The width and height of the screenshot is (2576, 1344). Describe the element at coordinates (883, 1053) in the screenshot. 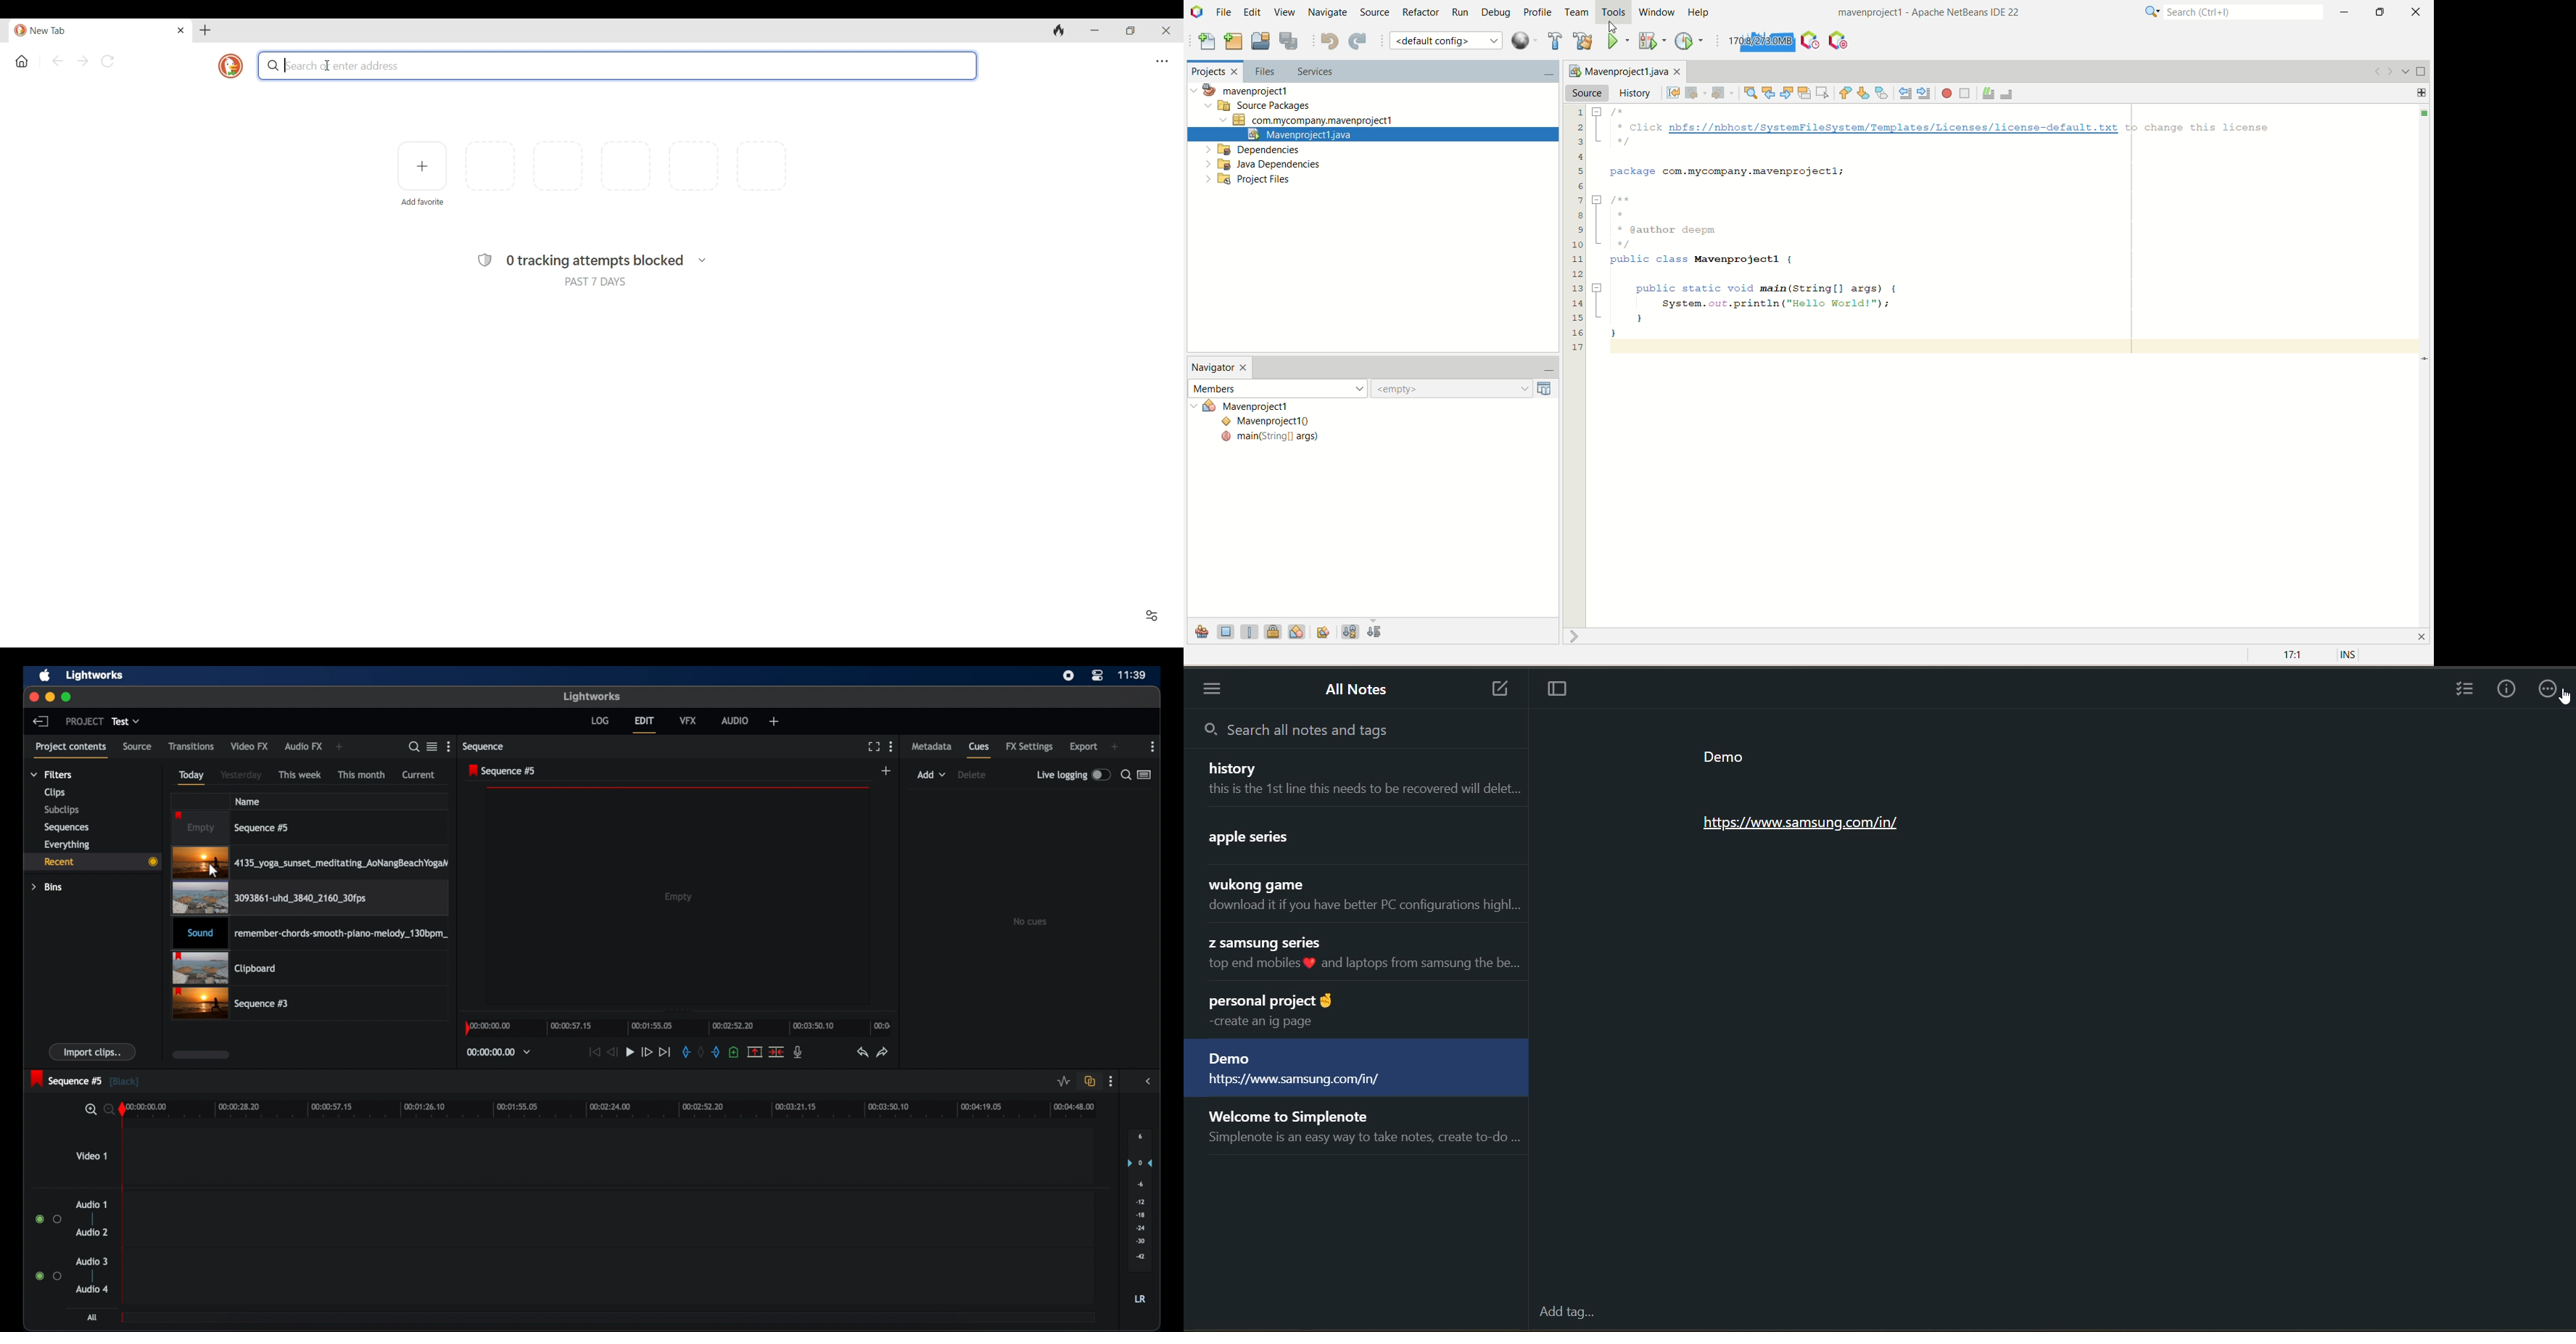

I see `redo` at that location.